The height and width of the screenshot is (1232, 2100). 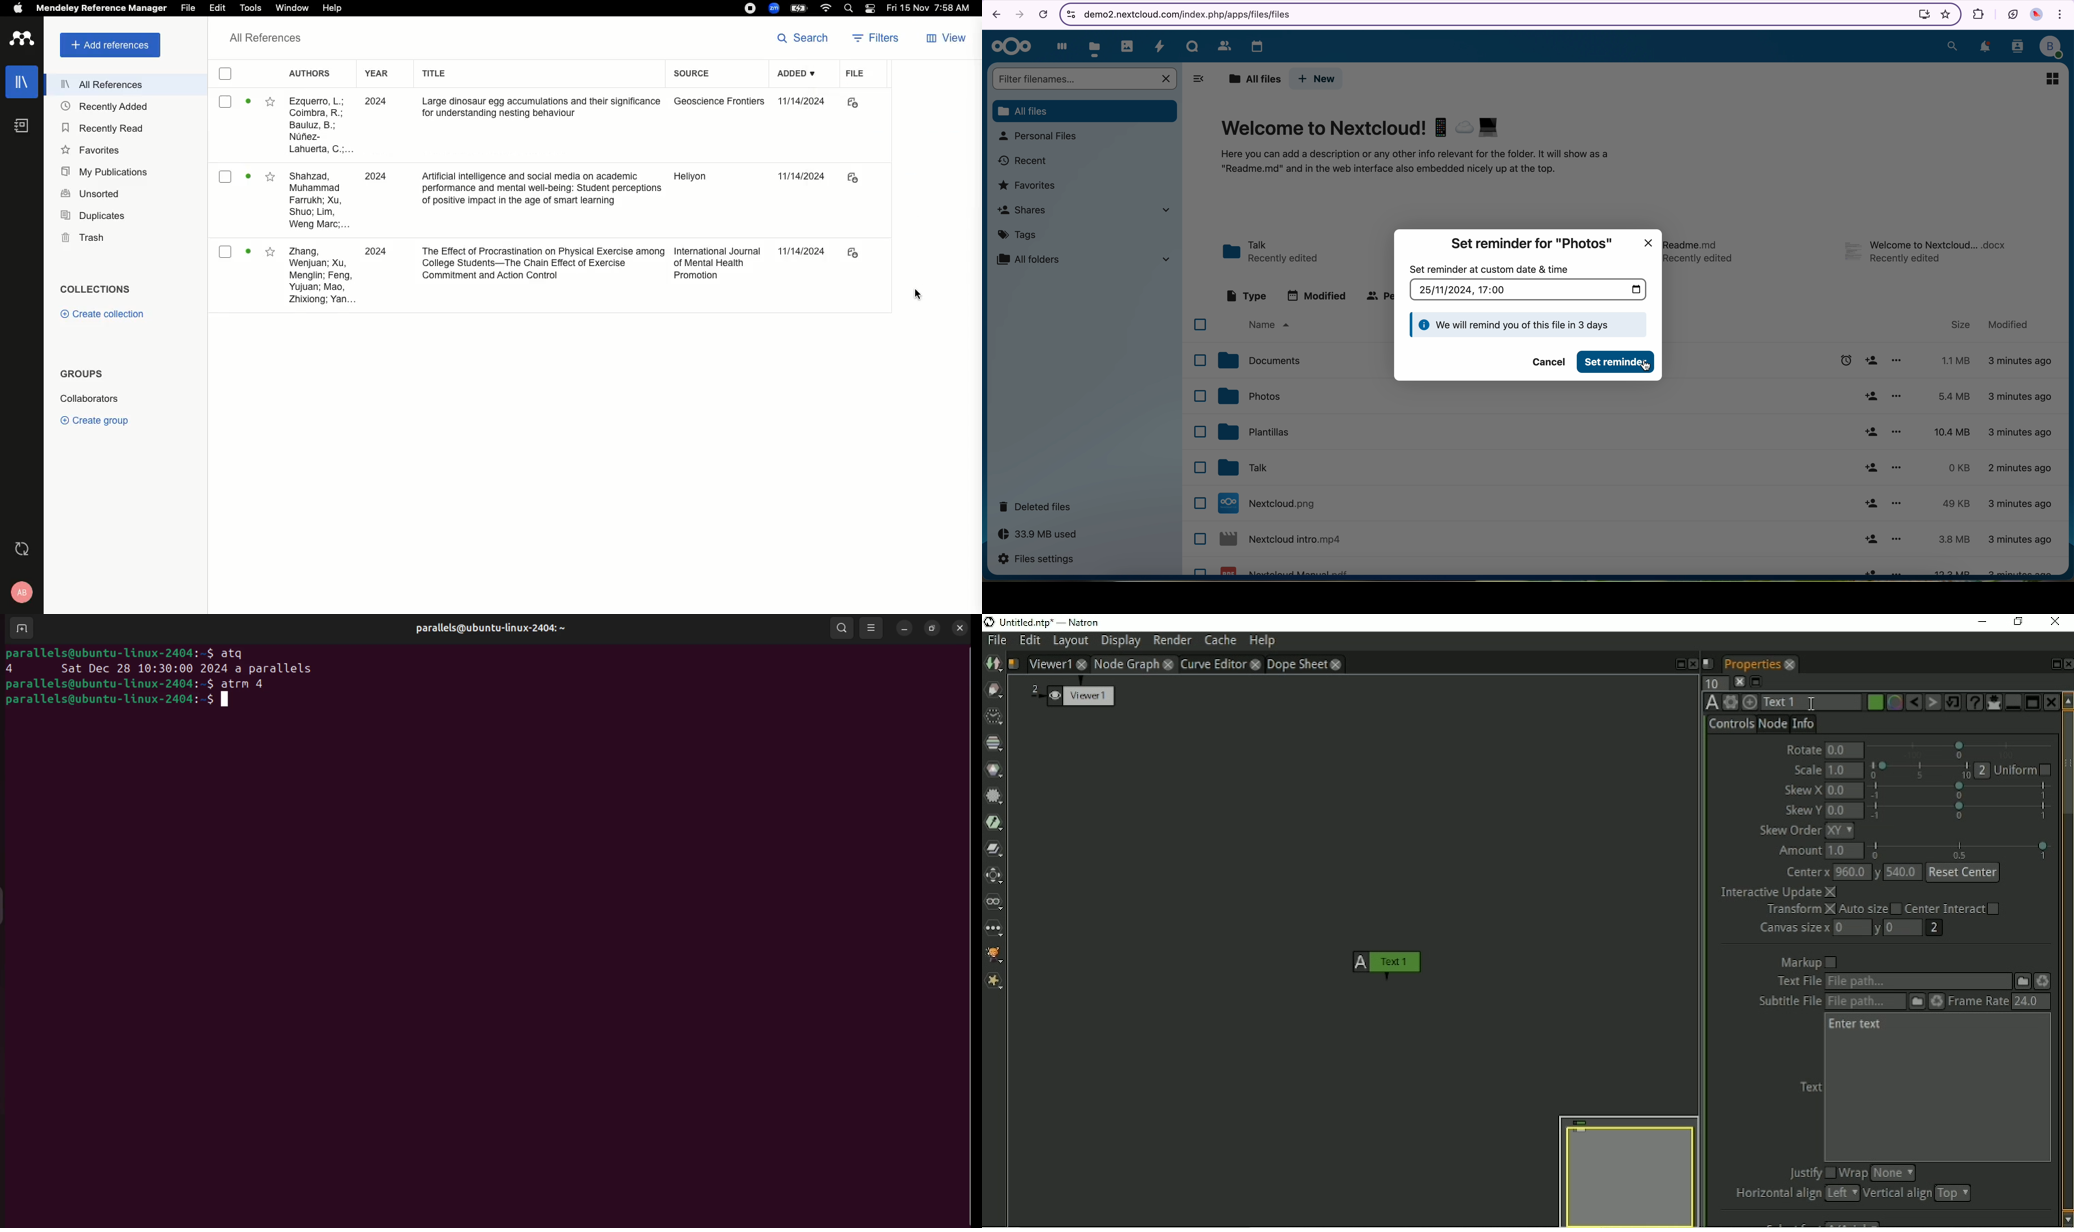 What do you see at coordinates (318, 126) in the screenshot?
I see `Shahzad,
Muhammad
Farrukh; Xu,
Shuo; Lim,` at bounding box center [318, 126].